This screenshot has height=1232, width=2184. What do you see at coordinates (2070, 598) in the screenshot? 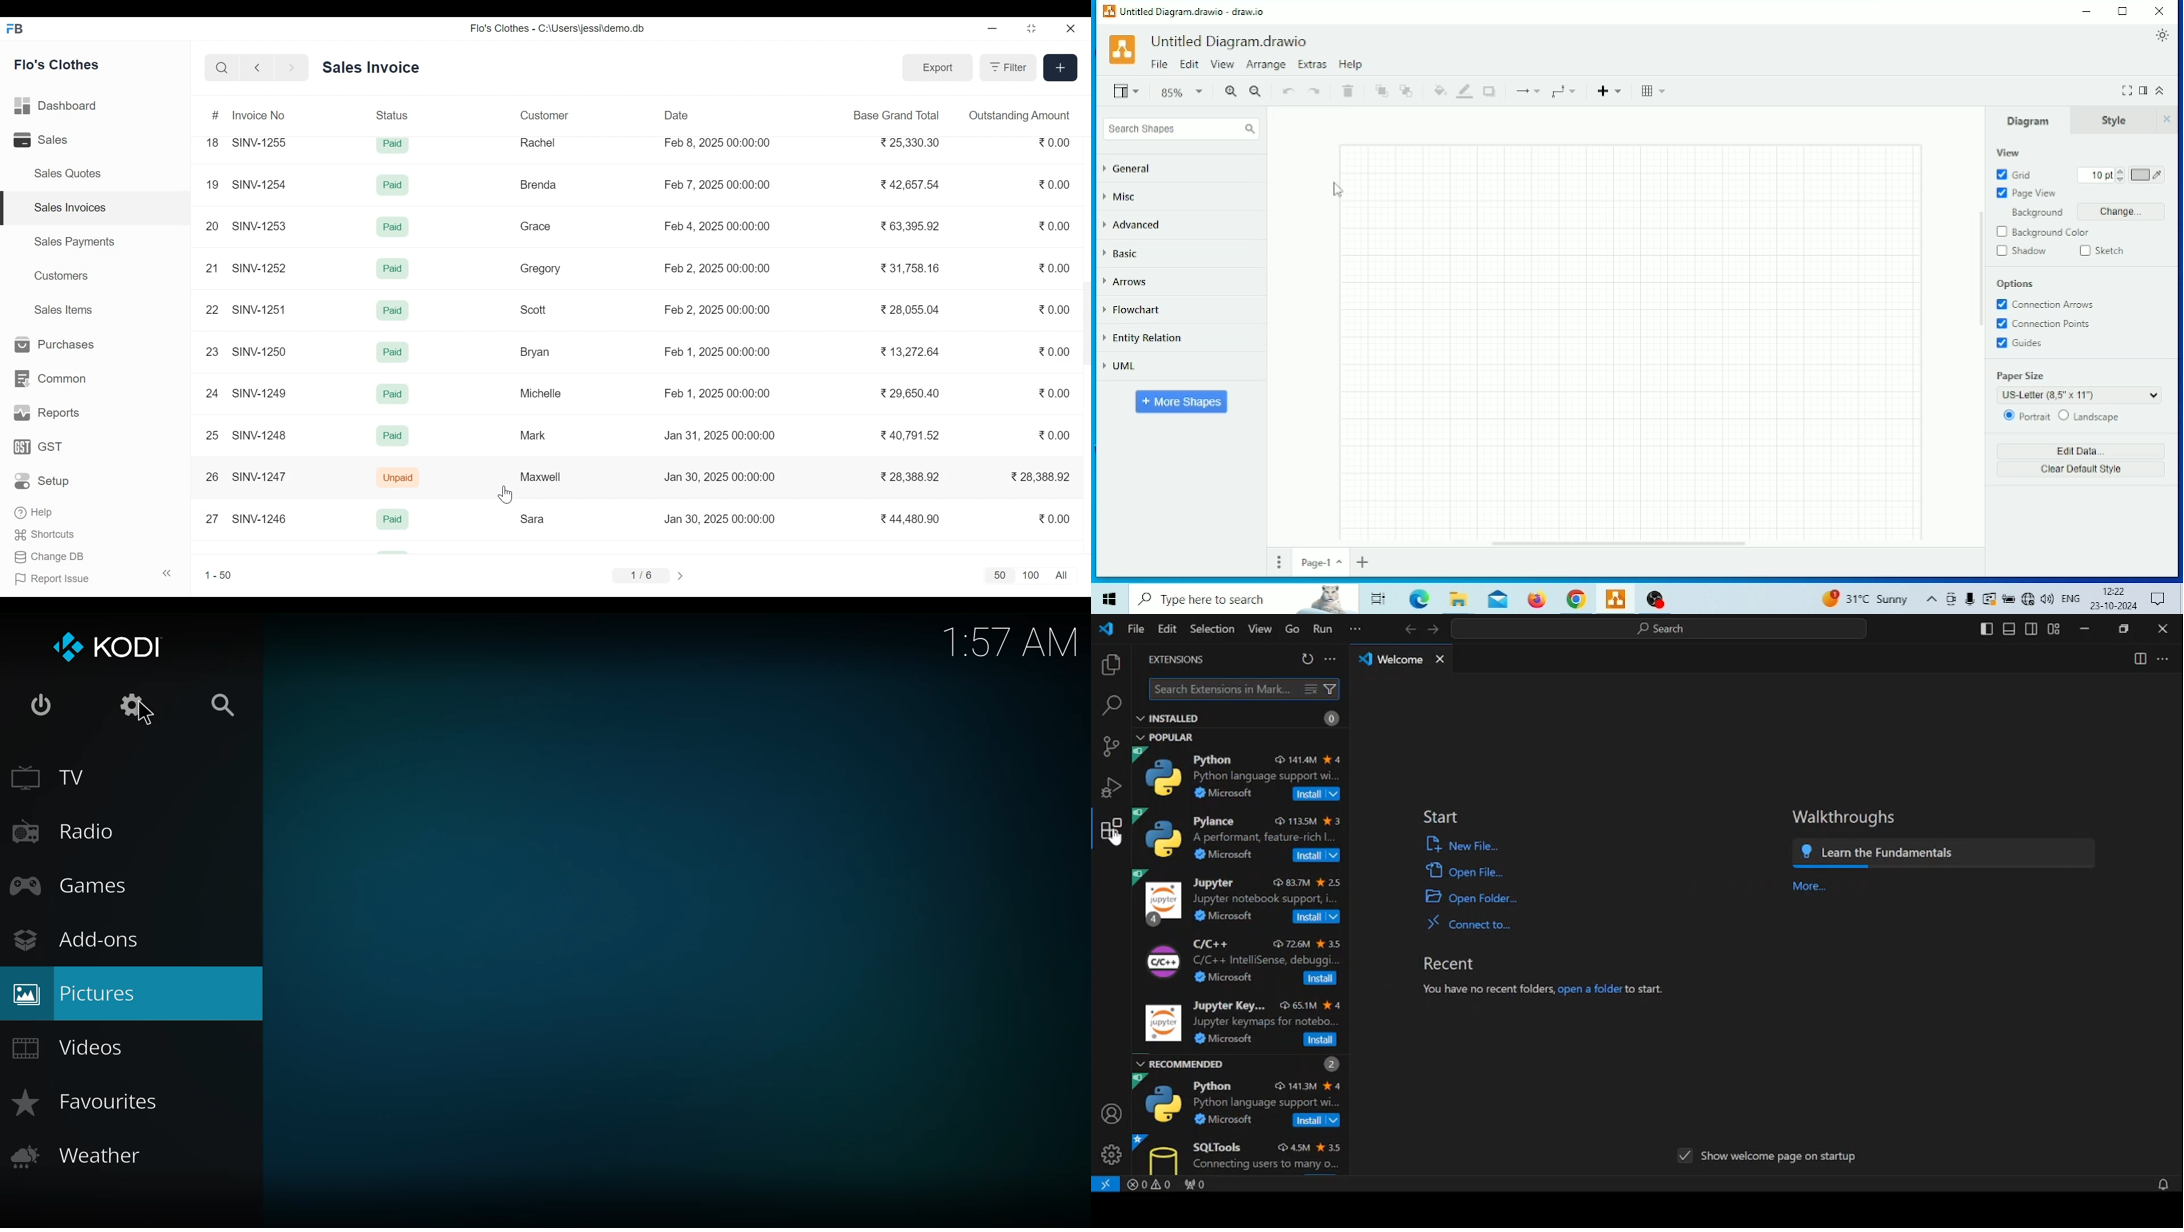
I see `Language` at bounding box center [2070, 598].